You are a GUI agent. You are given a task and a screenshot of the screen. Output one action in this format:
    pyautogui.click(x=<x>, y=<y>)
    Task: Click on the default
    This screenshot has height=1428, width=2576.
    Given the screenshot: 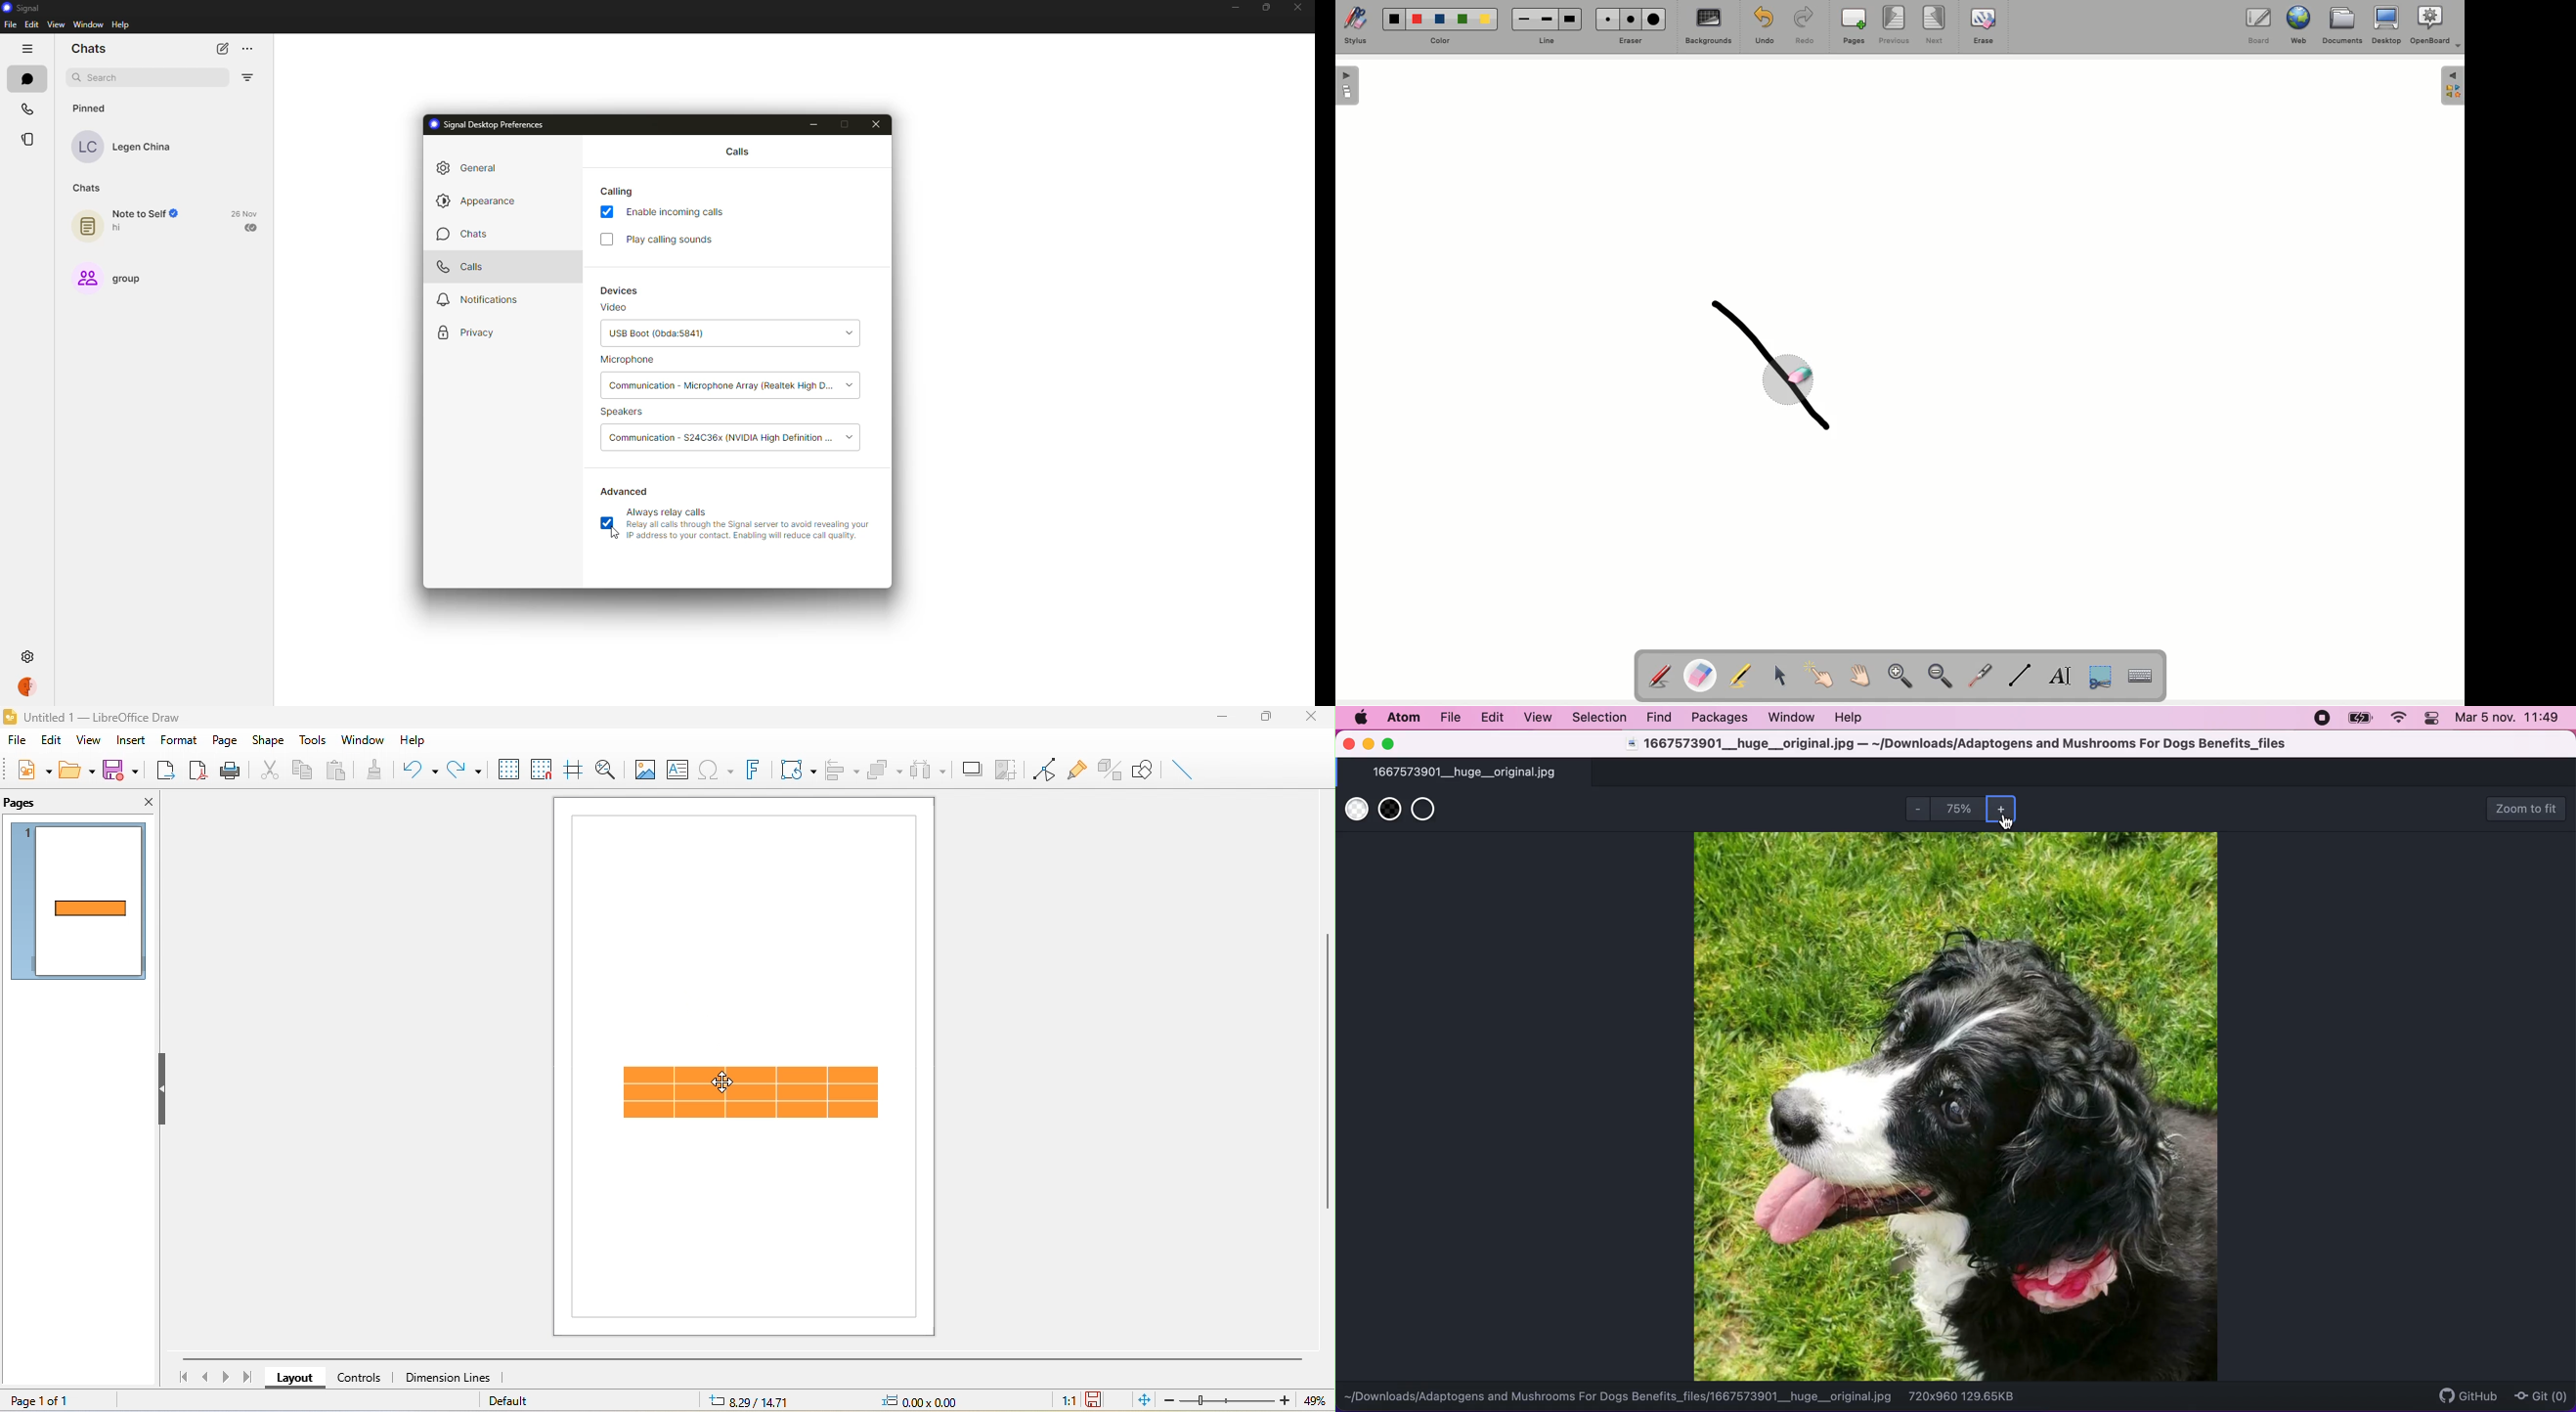 What is the action you would take?
    pyautogui.click(x=530, y=1400)
    